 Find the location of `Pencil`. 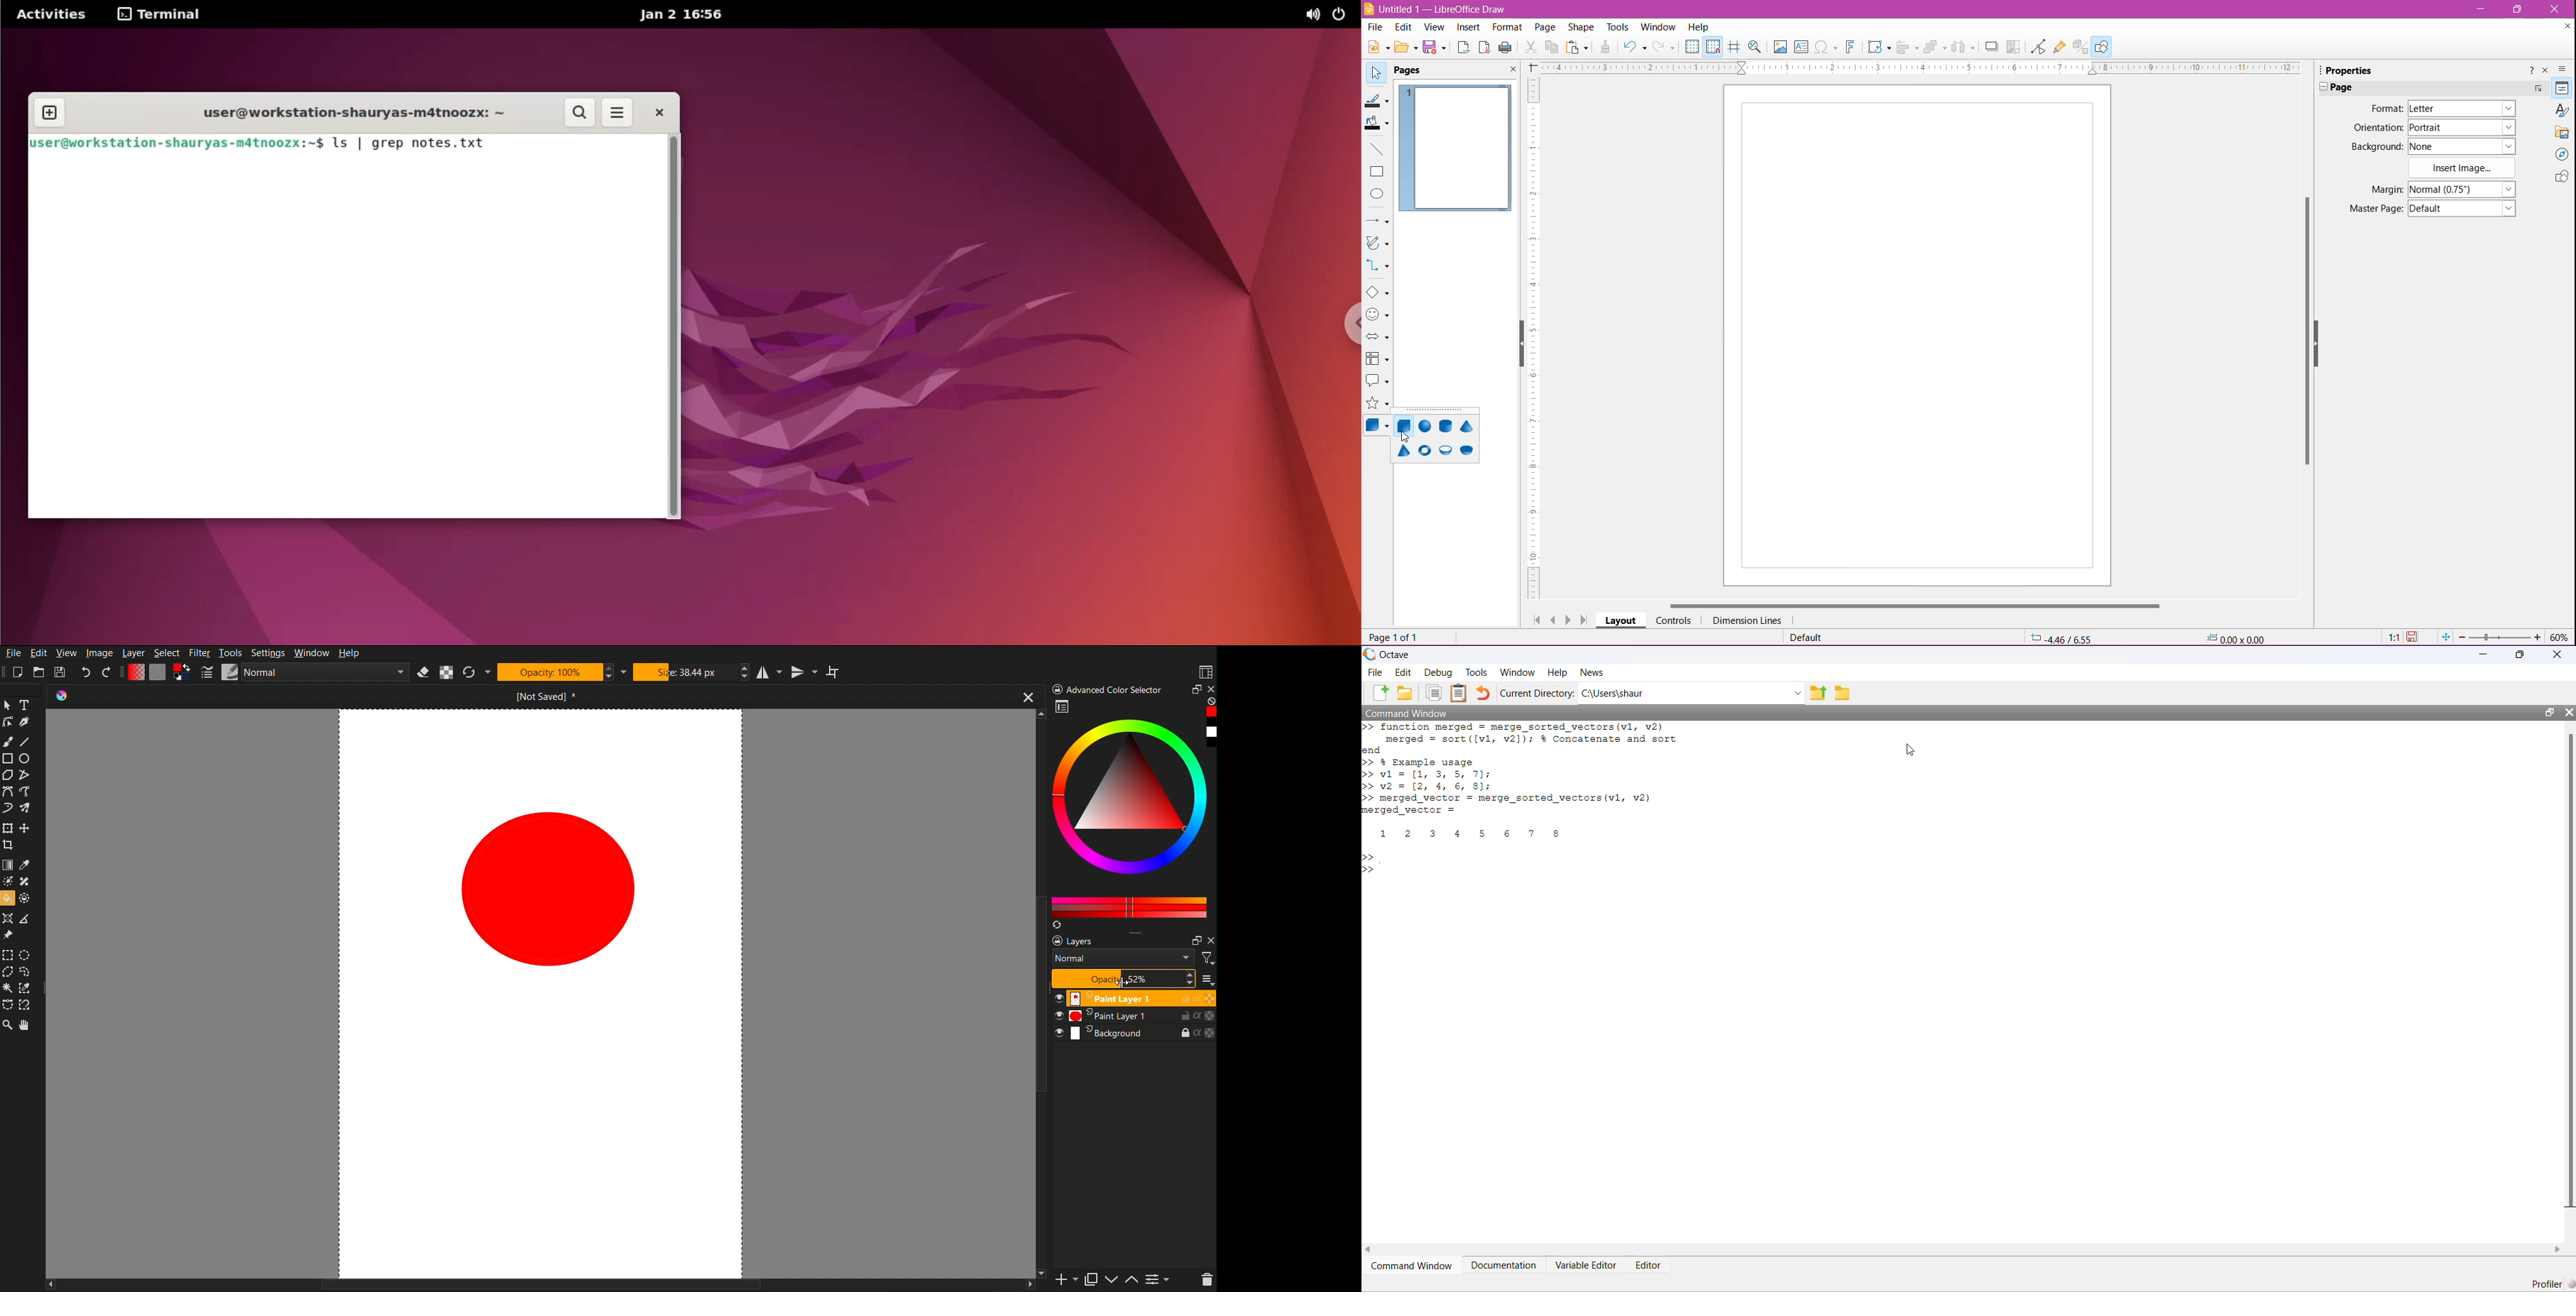

Pencil is located at coordinates (207, 673).